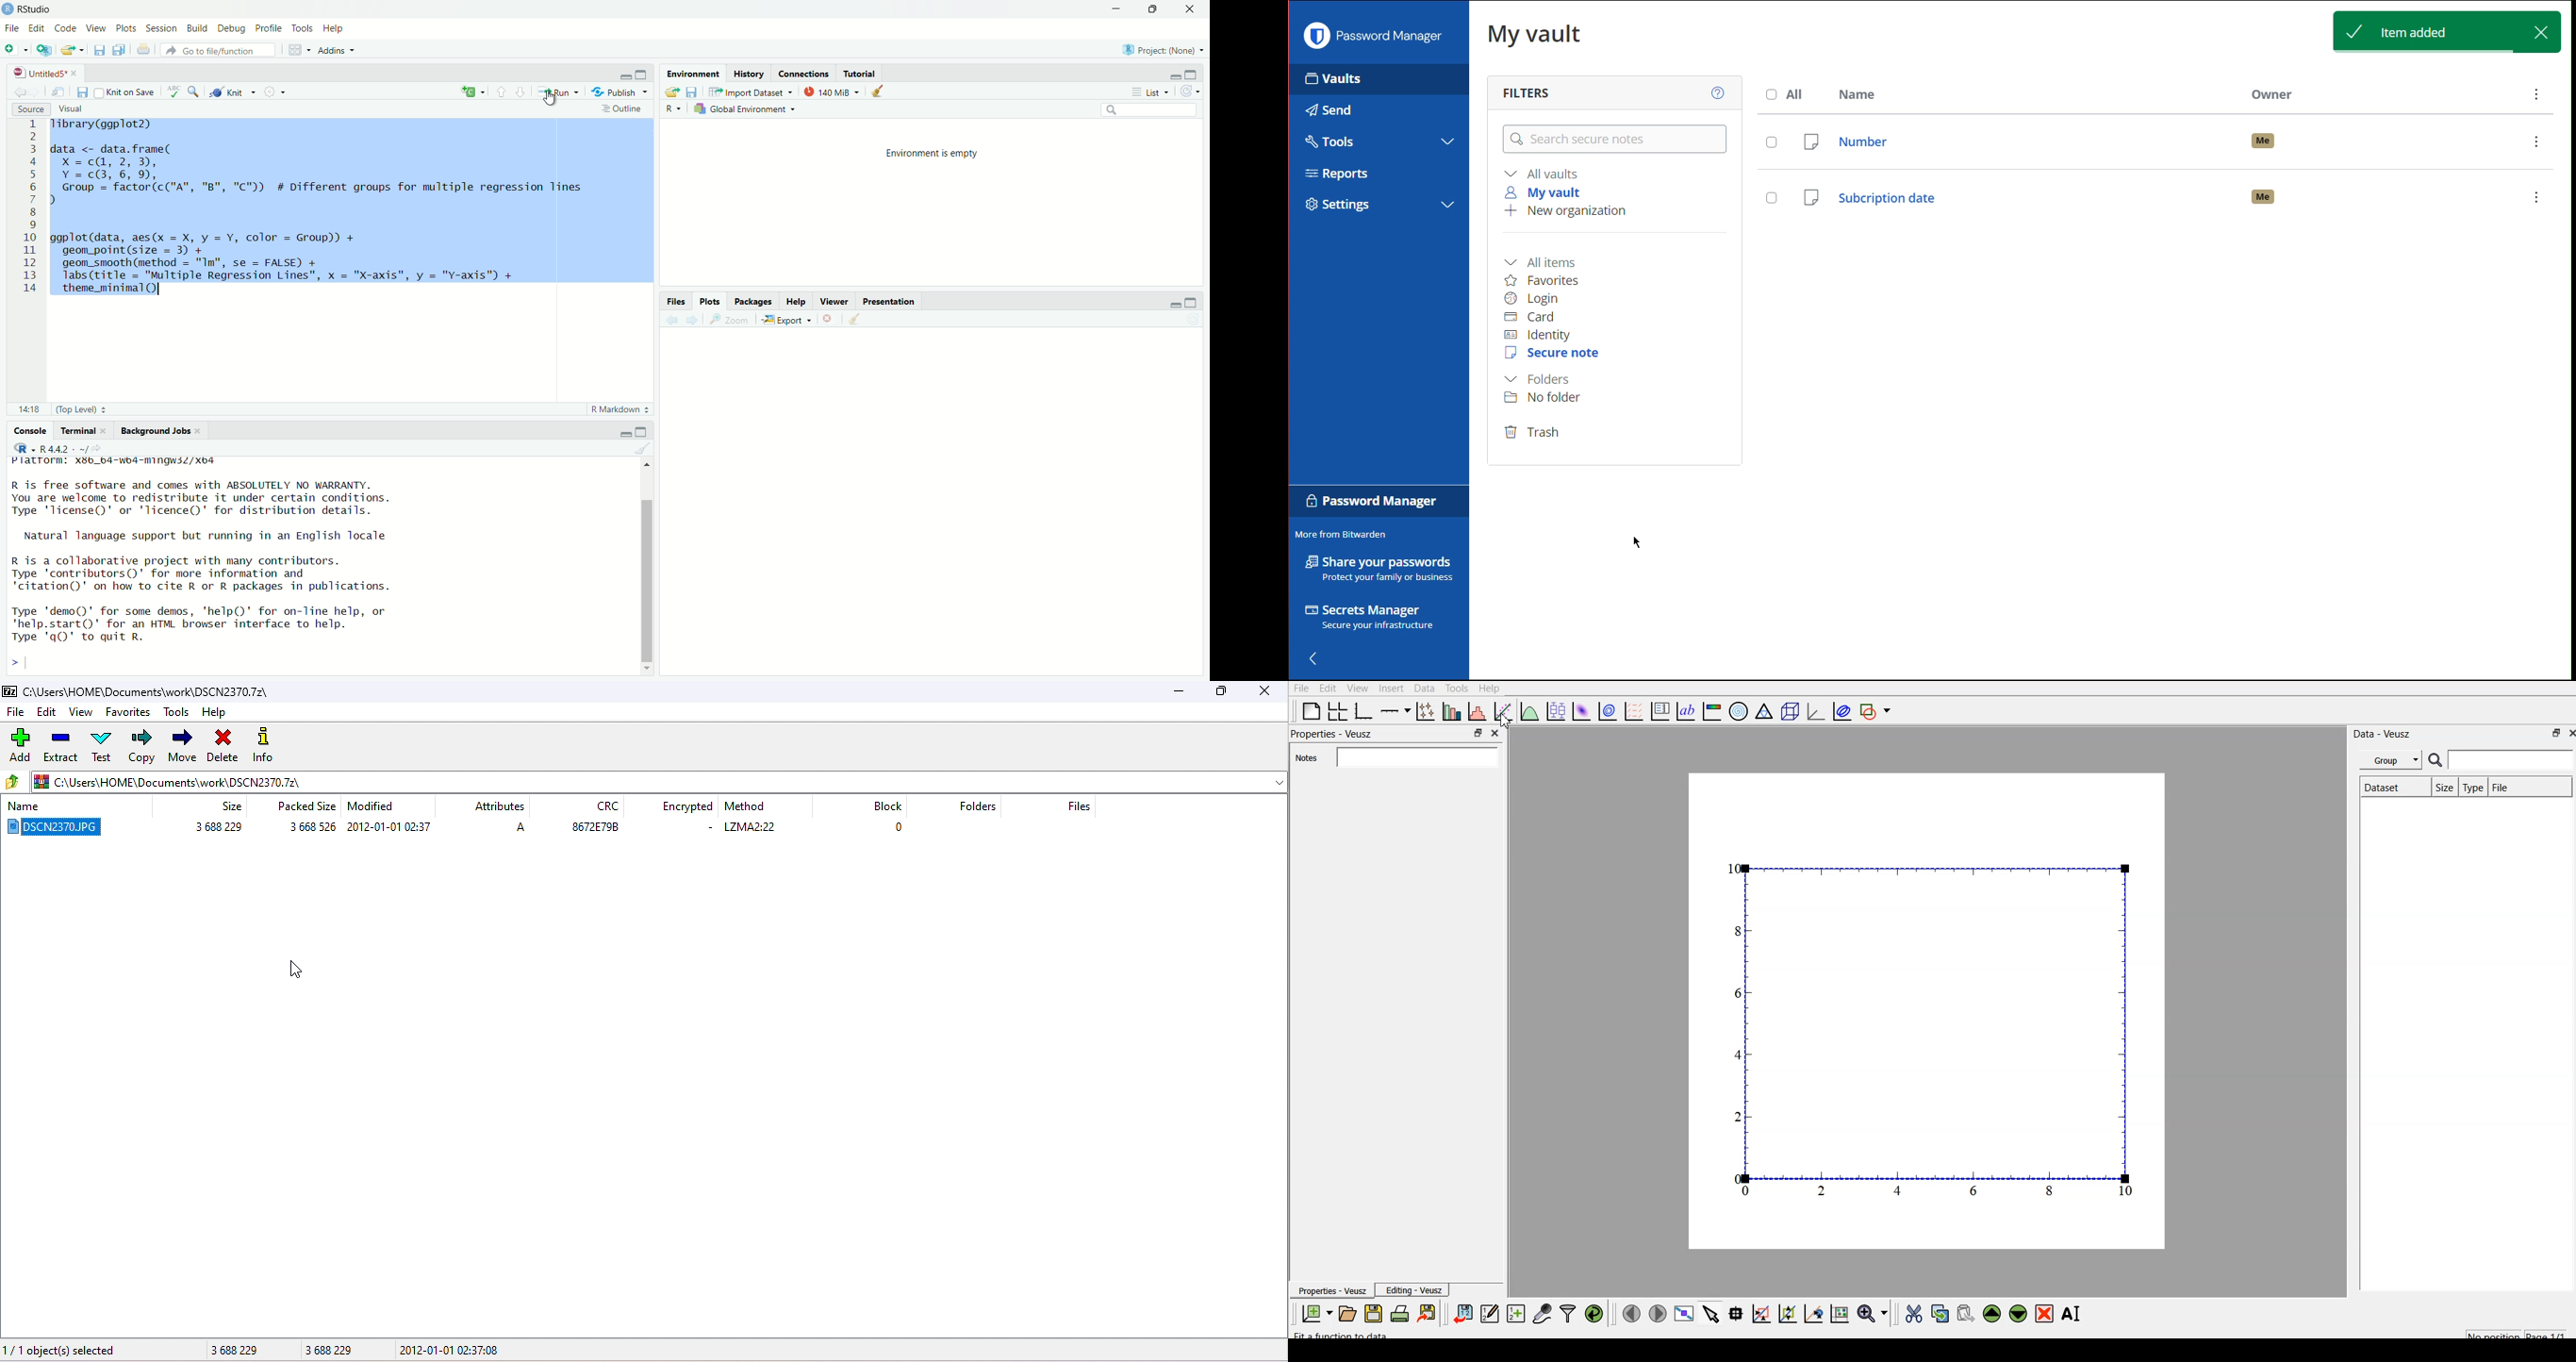  What do you see at coordinates (2274, 91) in the screenshot?
I see `Owner` at bounding box center [2274, 91].